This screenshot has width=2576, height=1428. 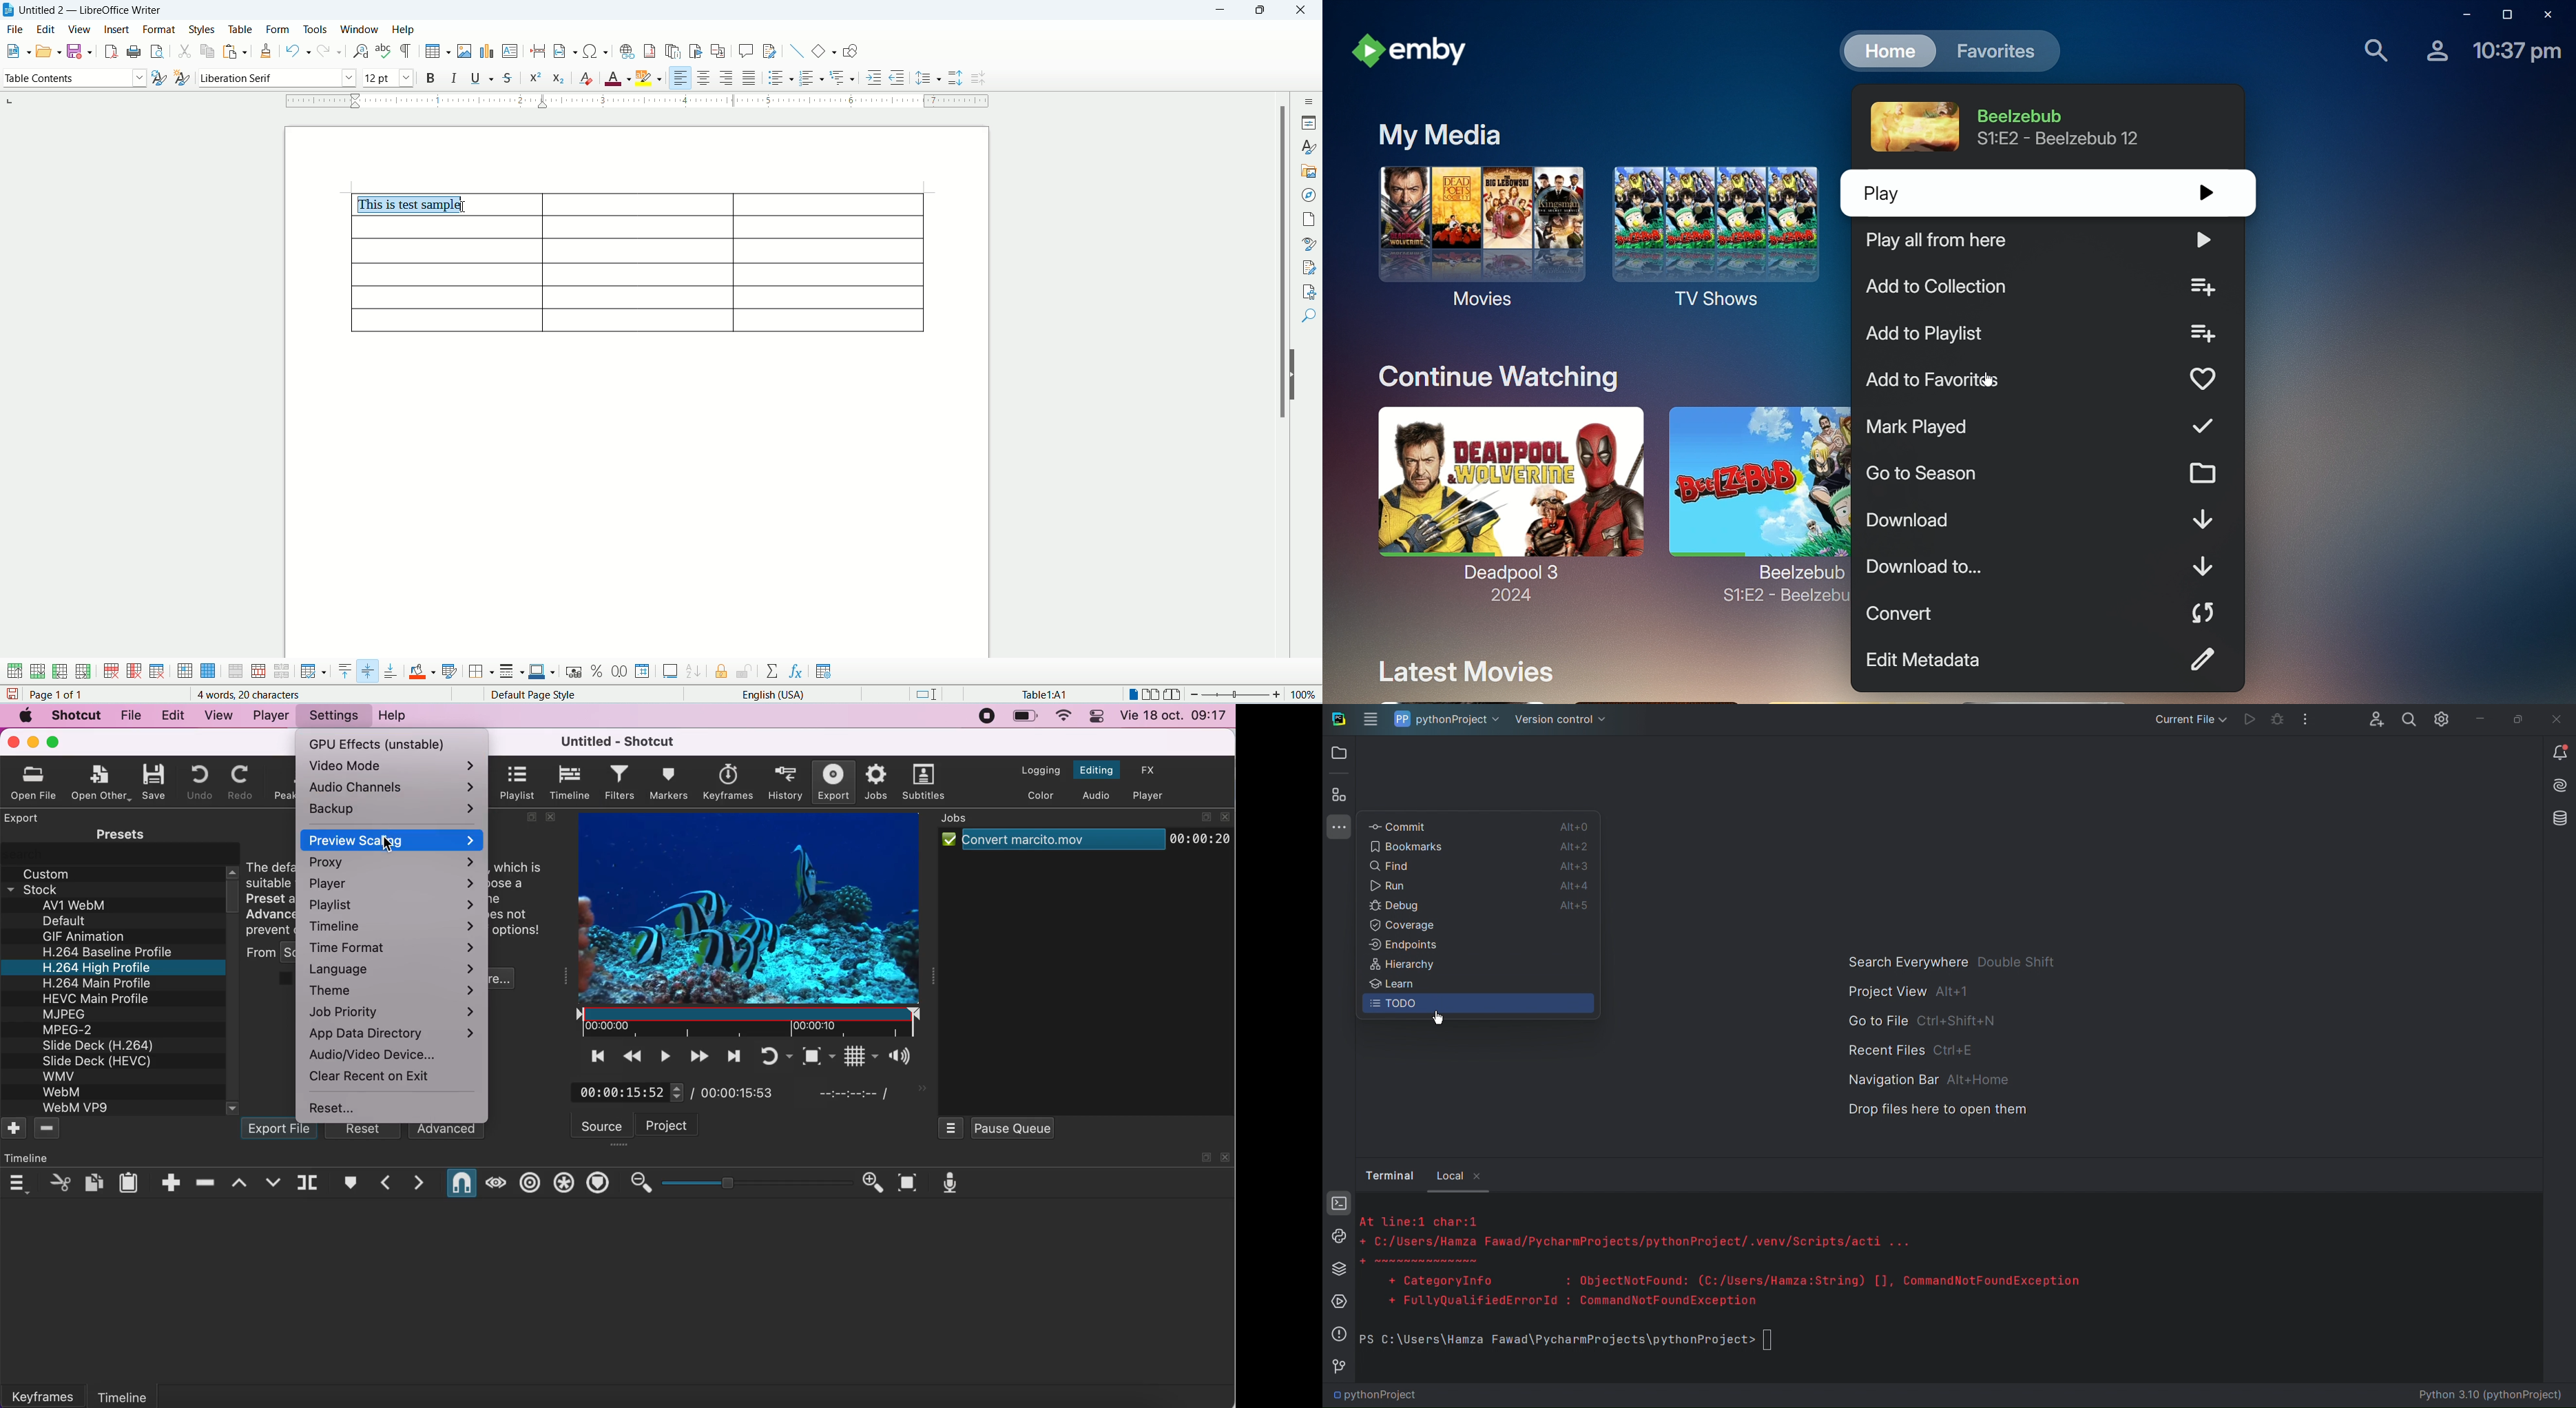 I want to click on standard selection, so click(x=931, y=695).